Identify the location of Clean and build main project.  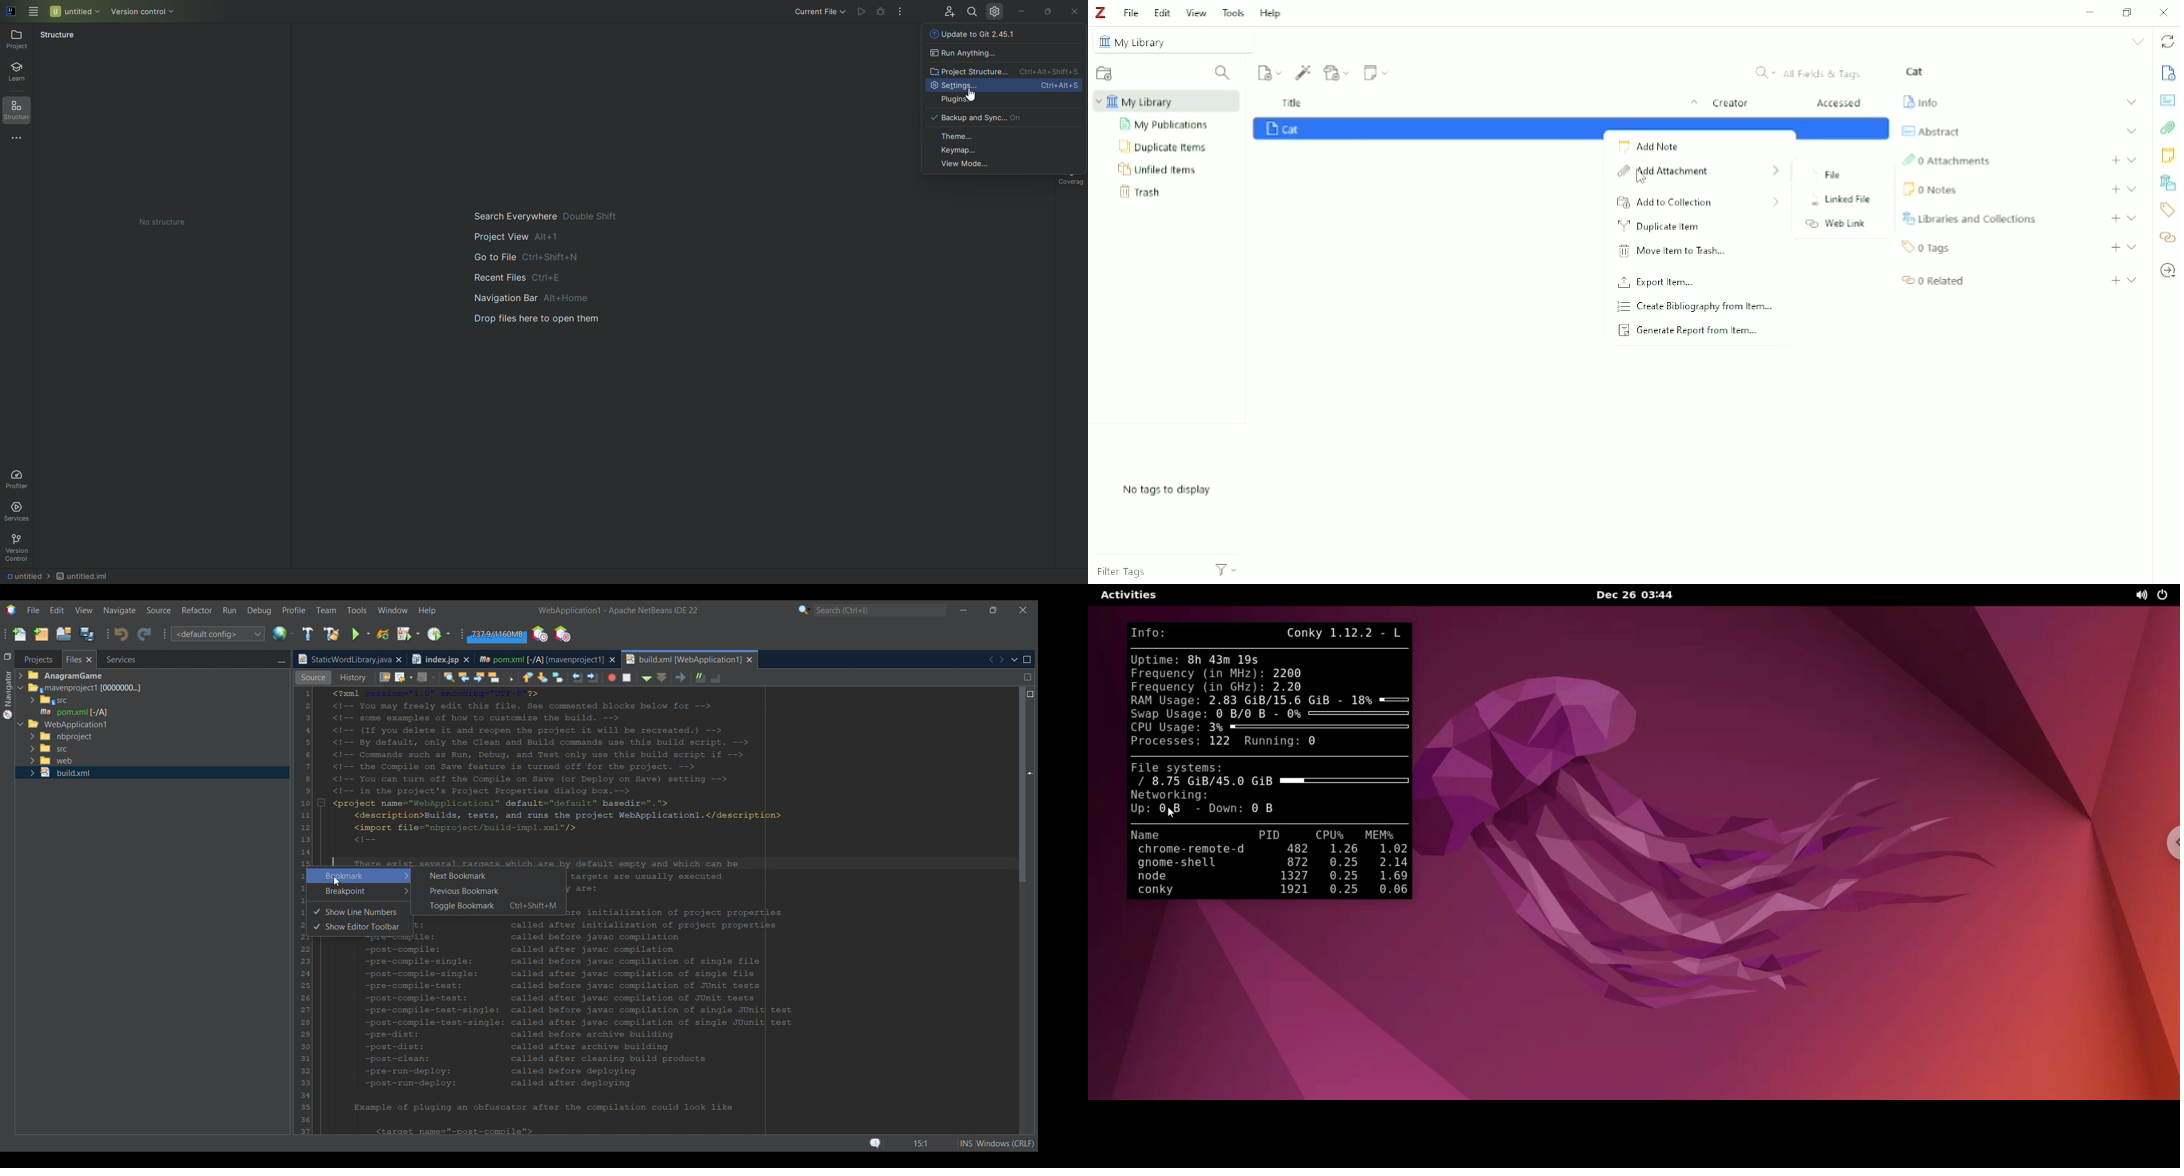
(331, 634).